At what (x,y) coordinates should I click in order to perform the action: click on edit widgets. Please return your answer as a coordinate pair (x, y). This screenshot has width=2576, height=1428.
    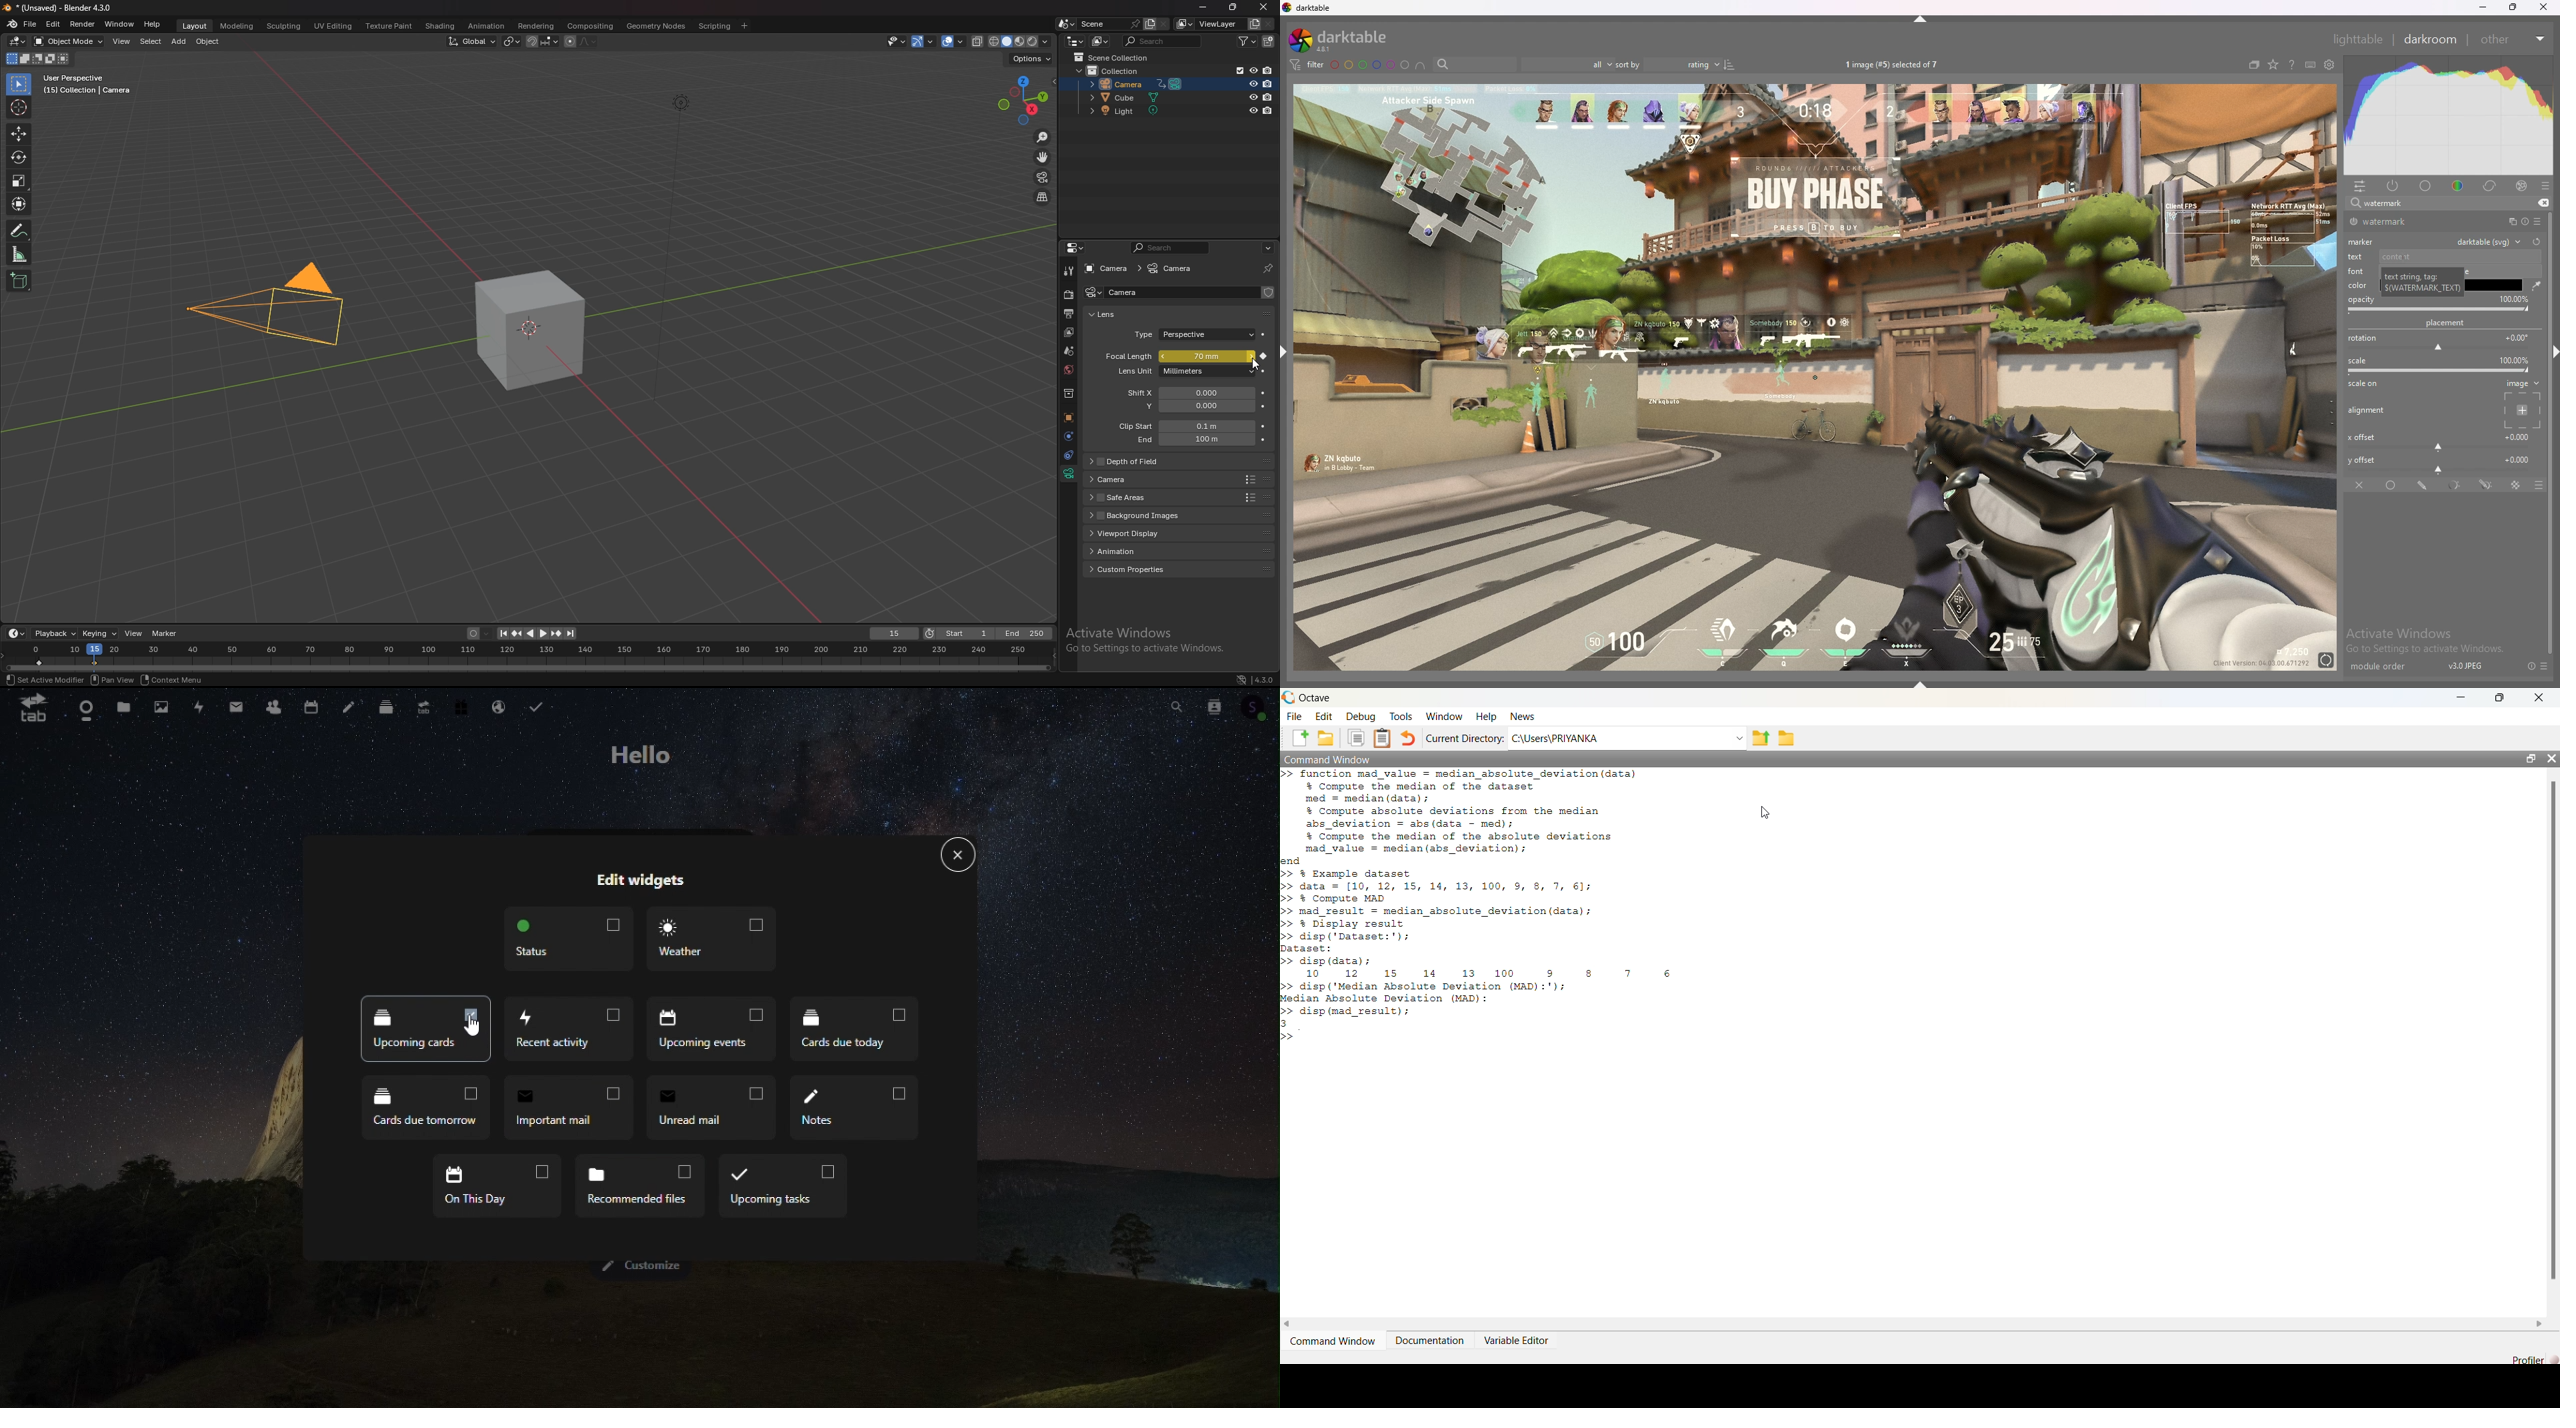
    Looking at the image, I should click on (640, 881).